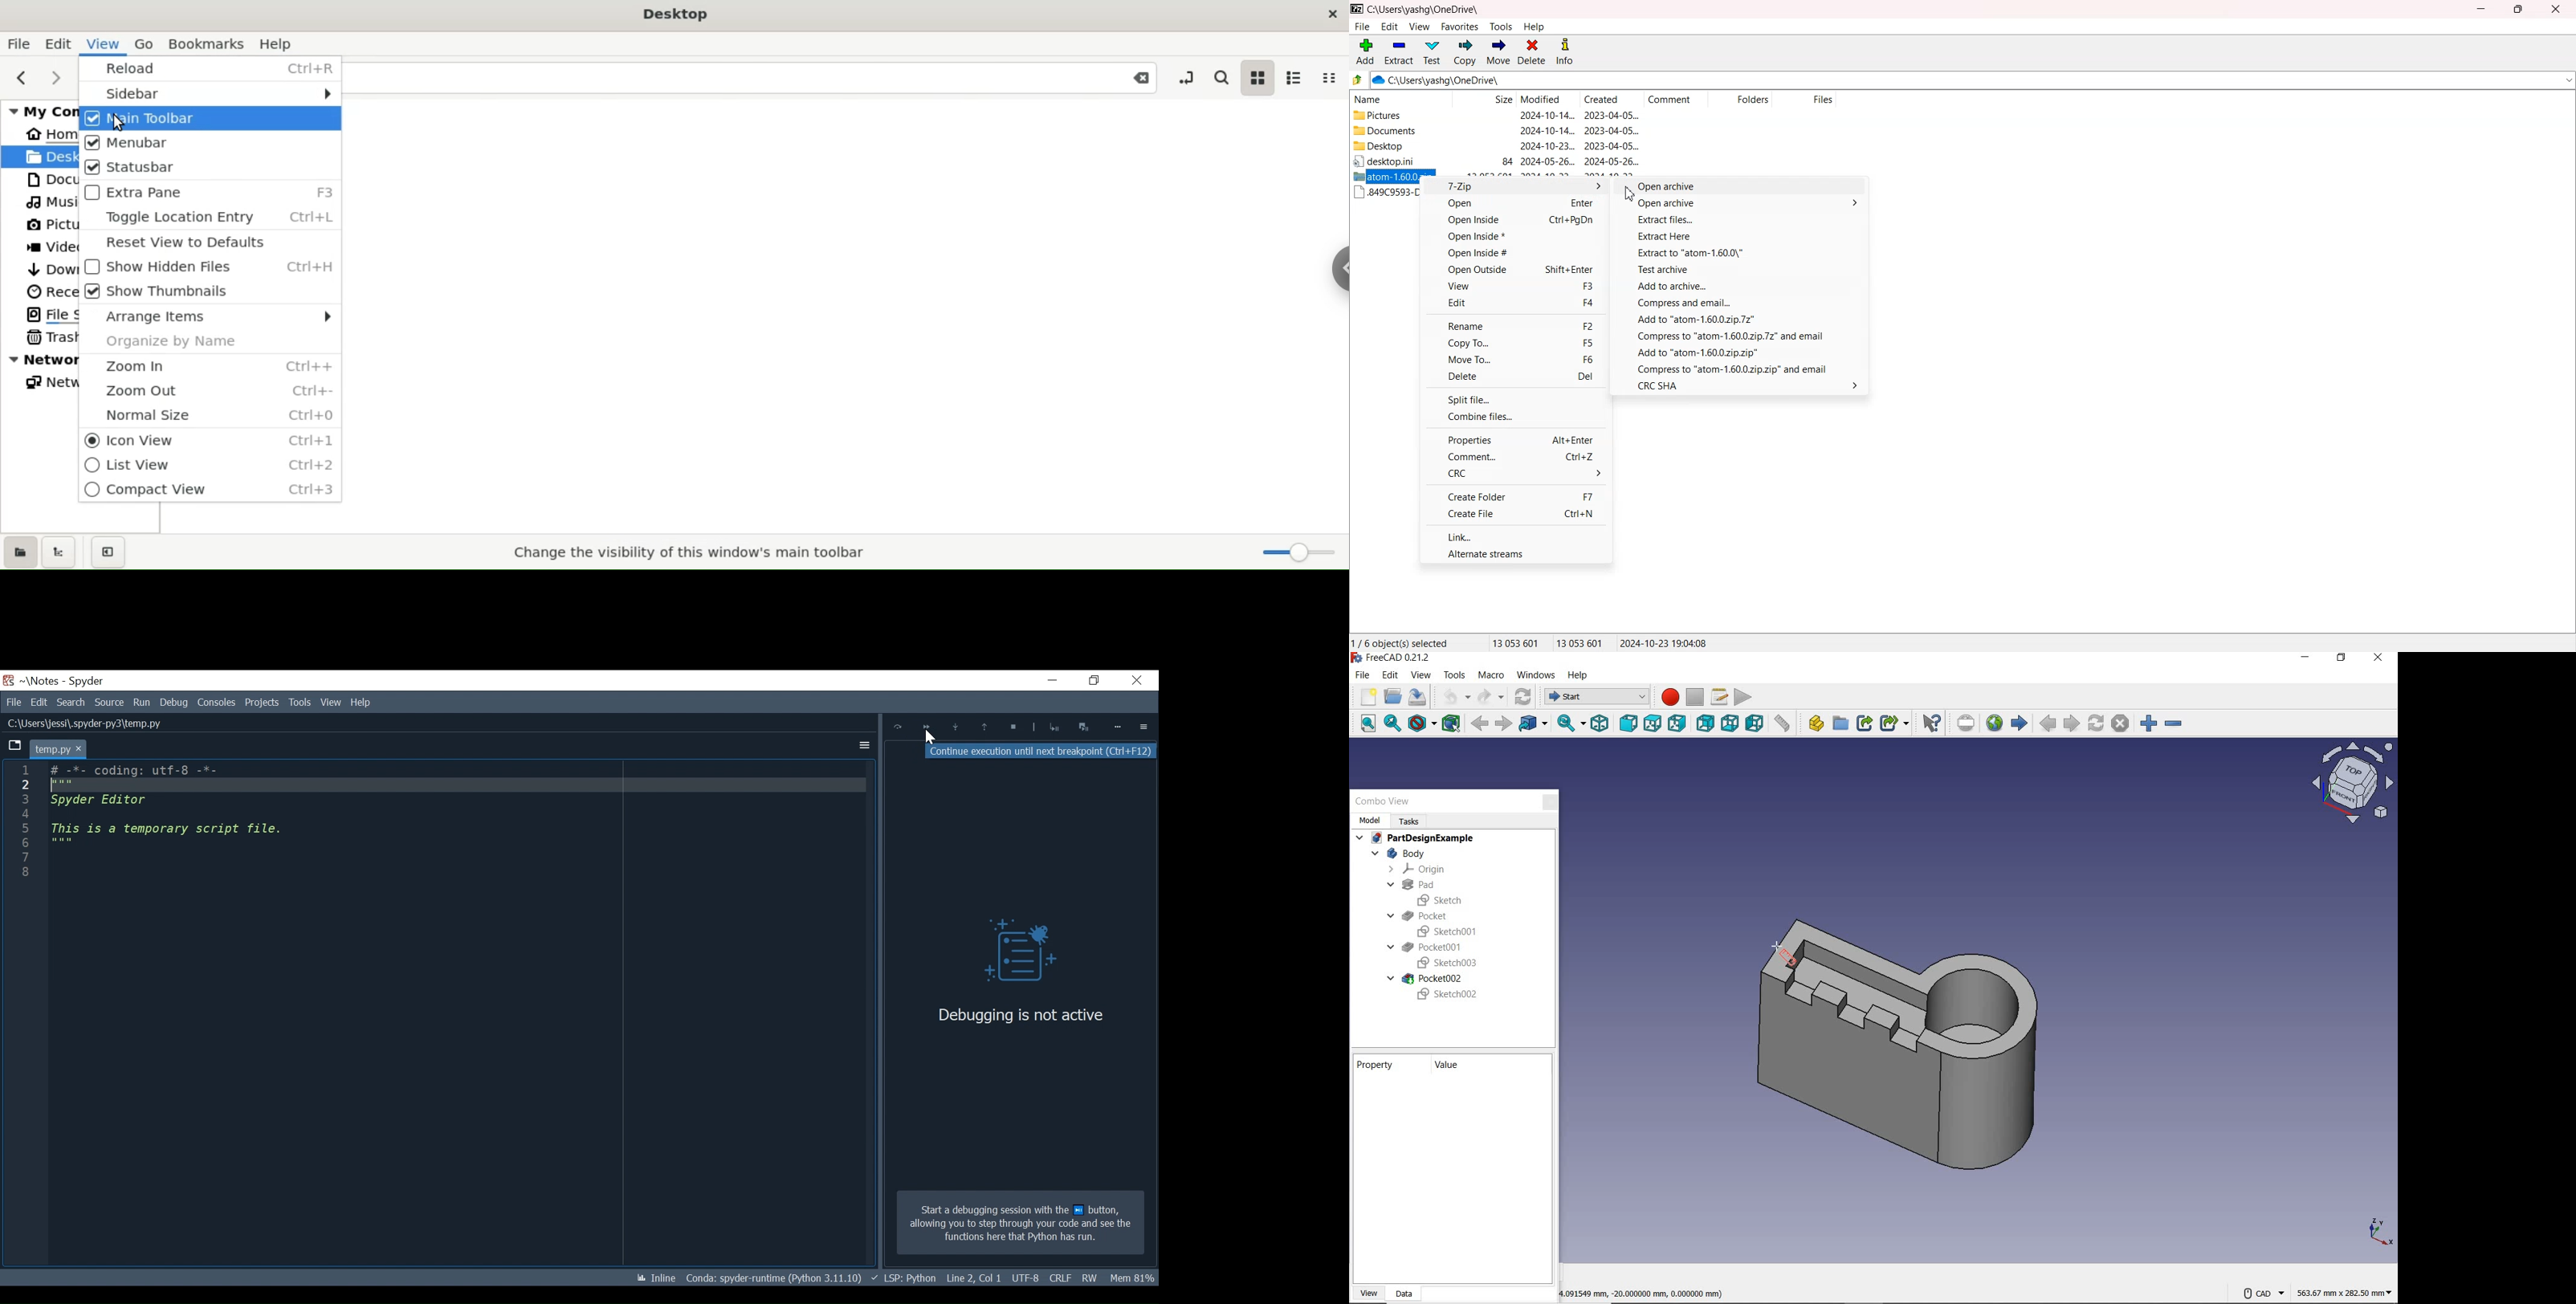  I want to click on Help, so click(330, 703).